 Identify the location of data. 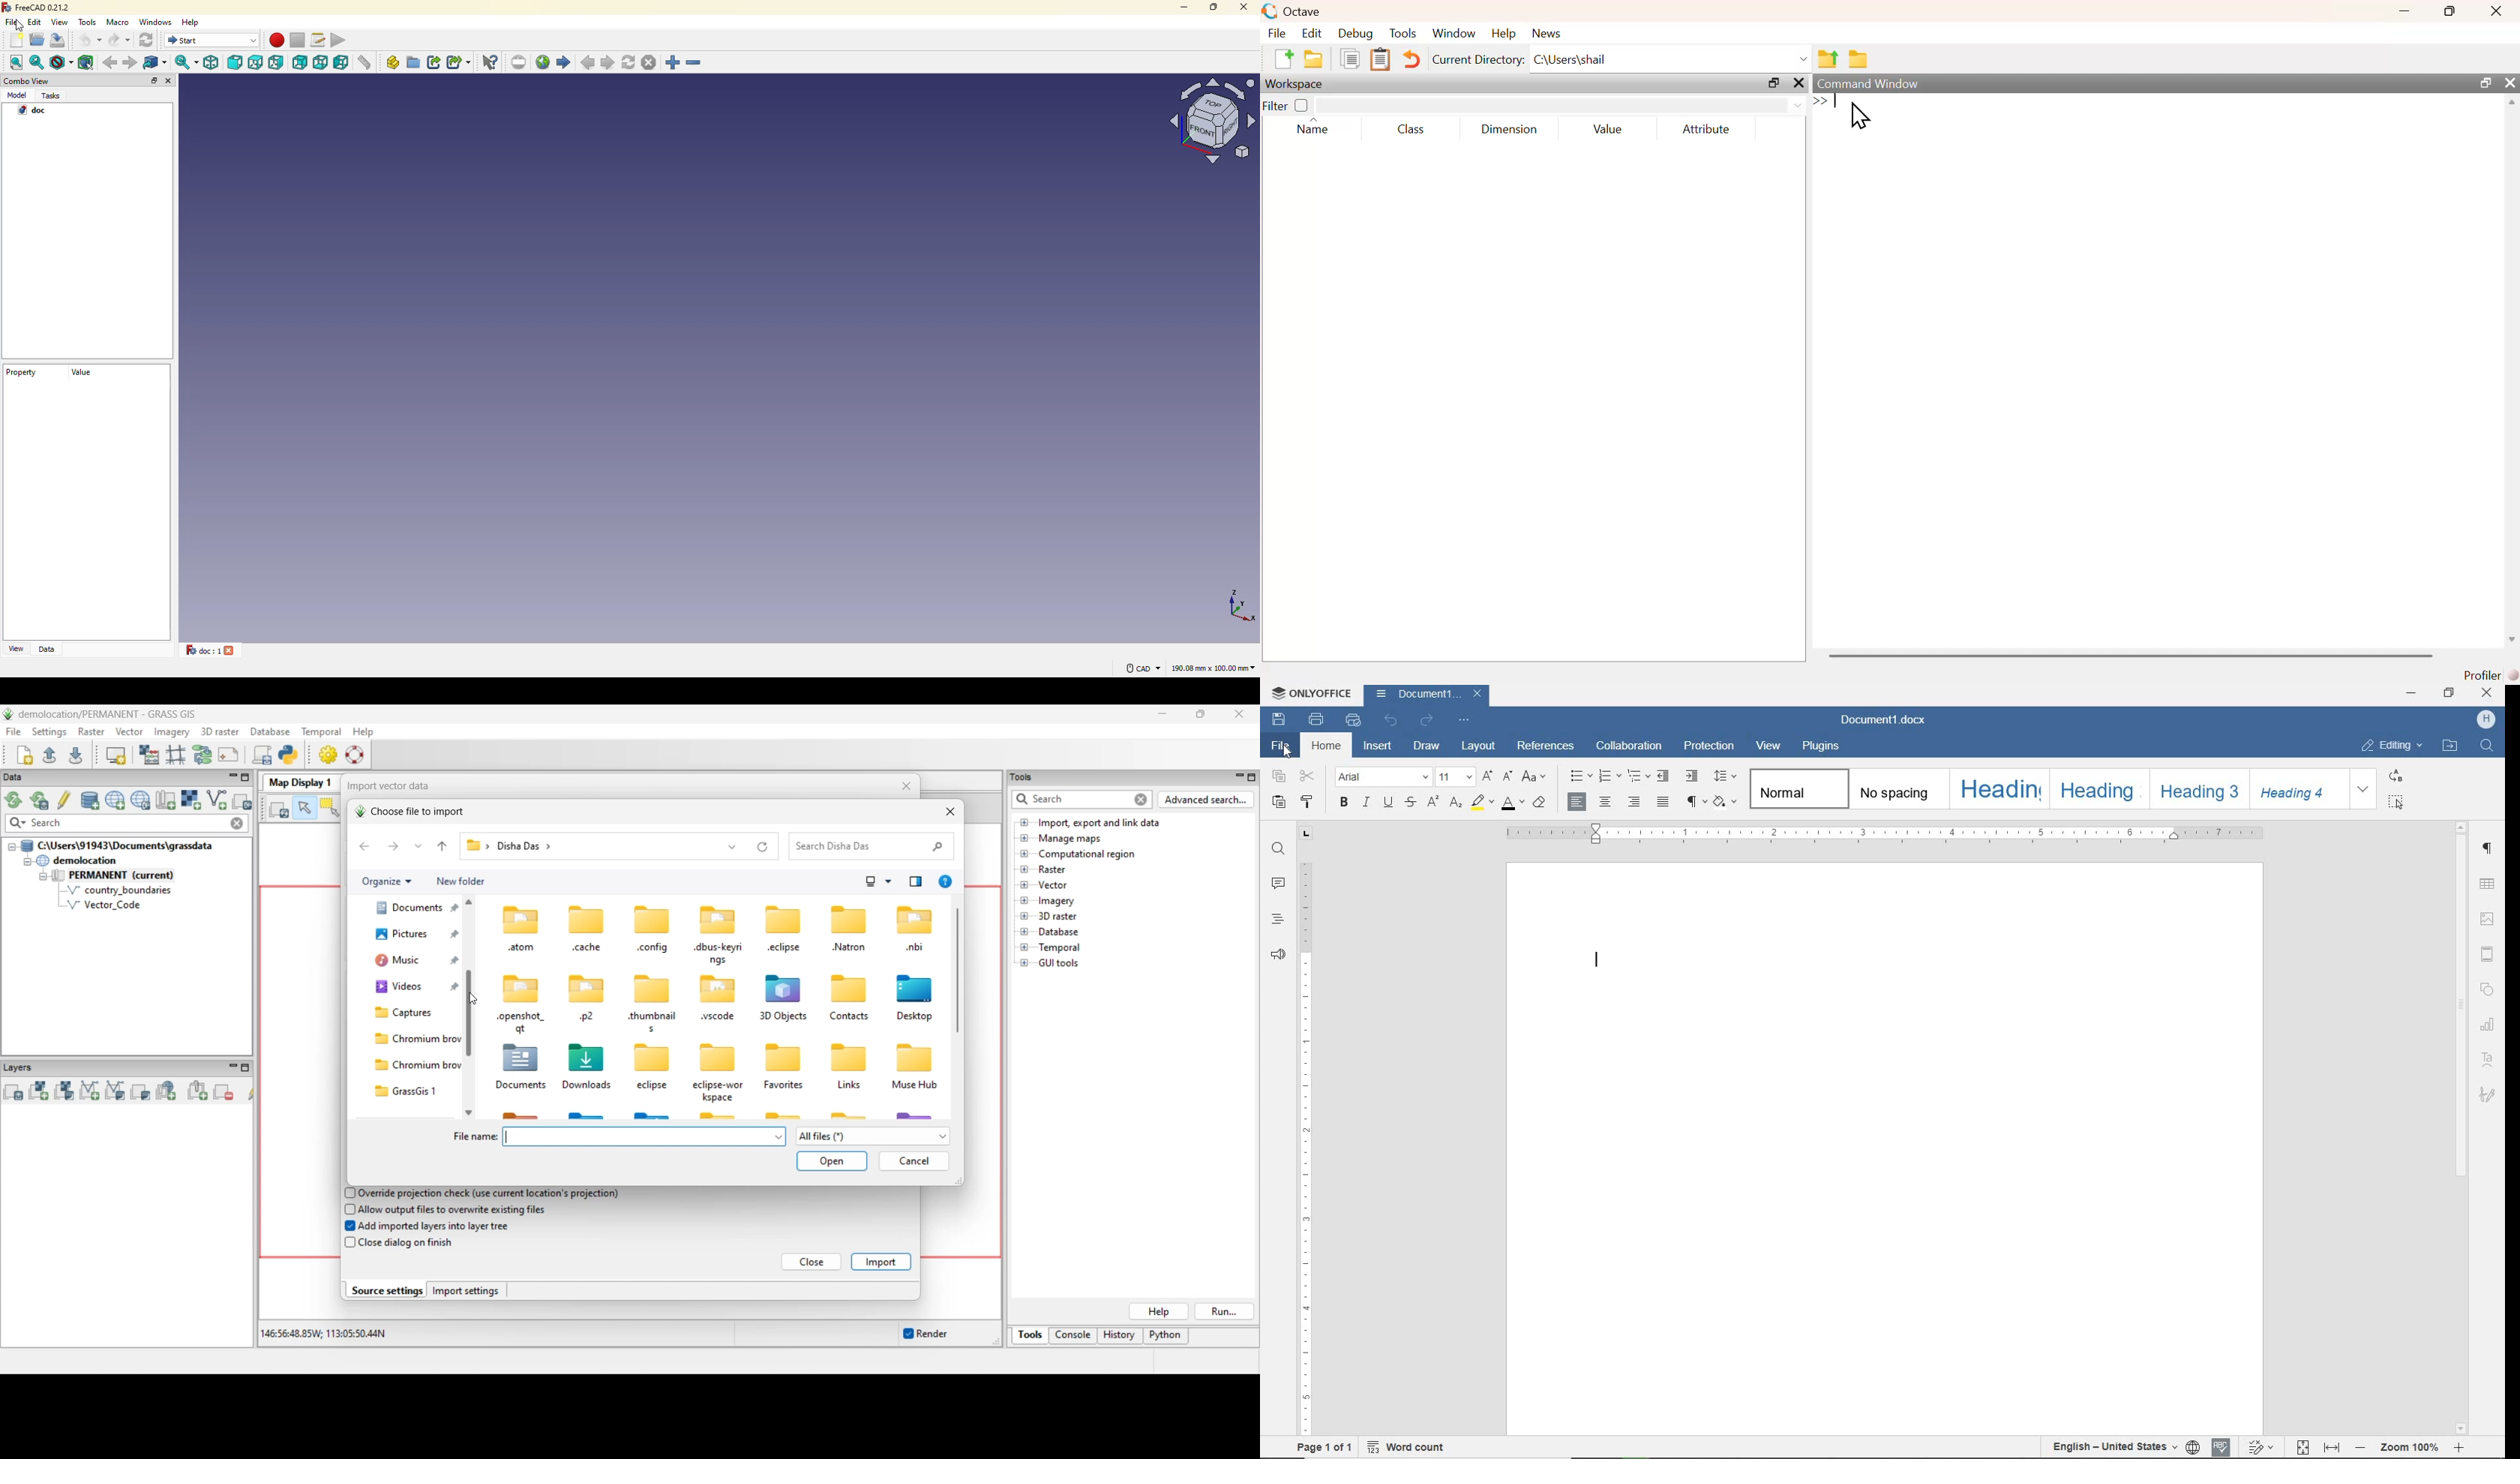
(48, 649).